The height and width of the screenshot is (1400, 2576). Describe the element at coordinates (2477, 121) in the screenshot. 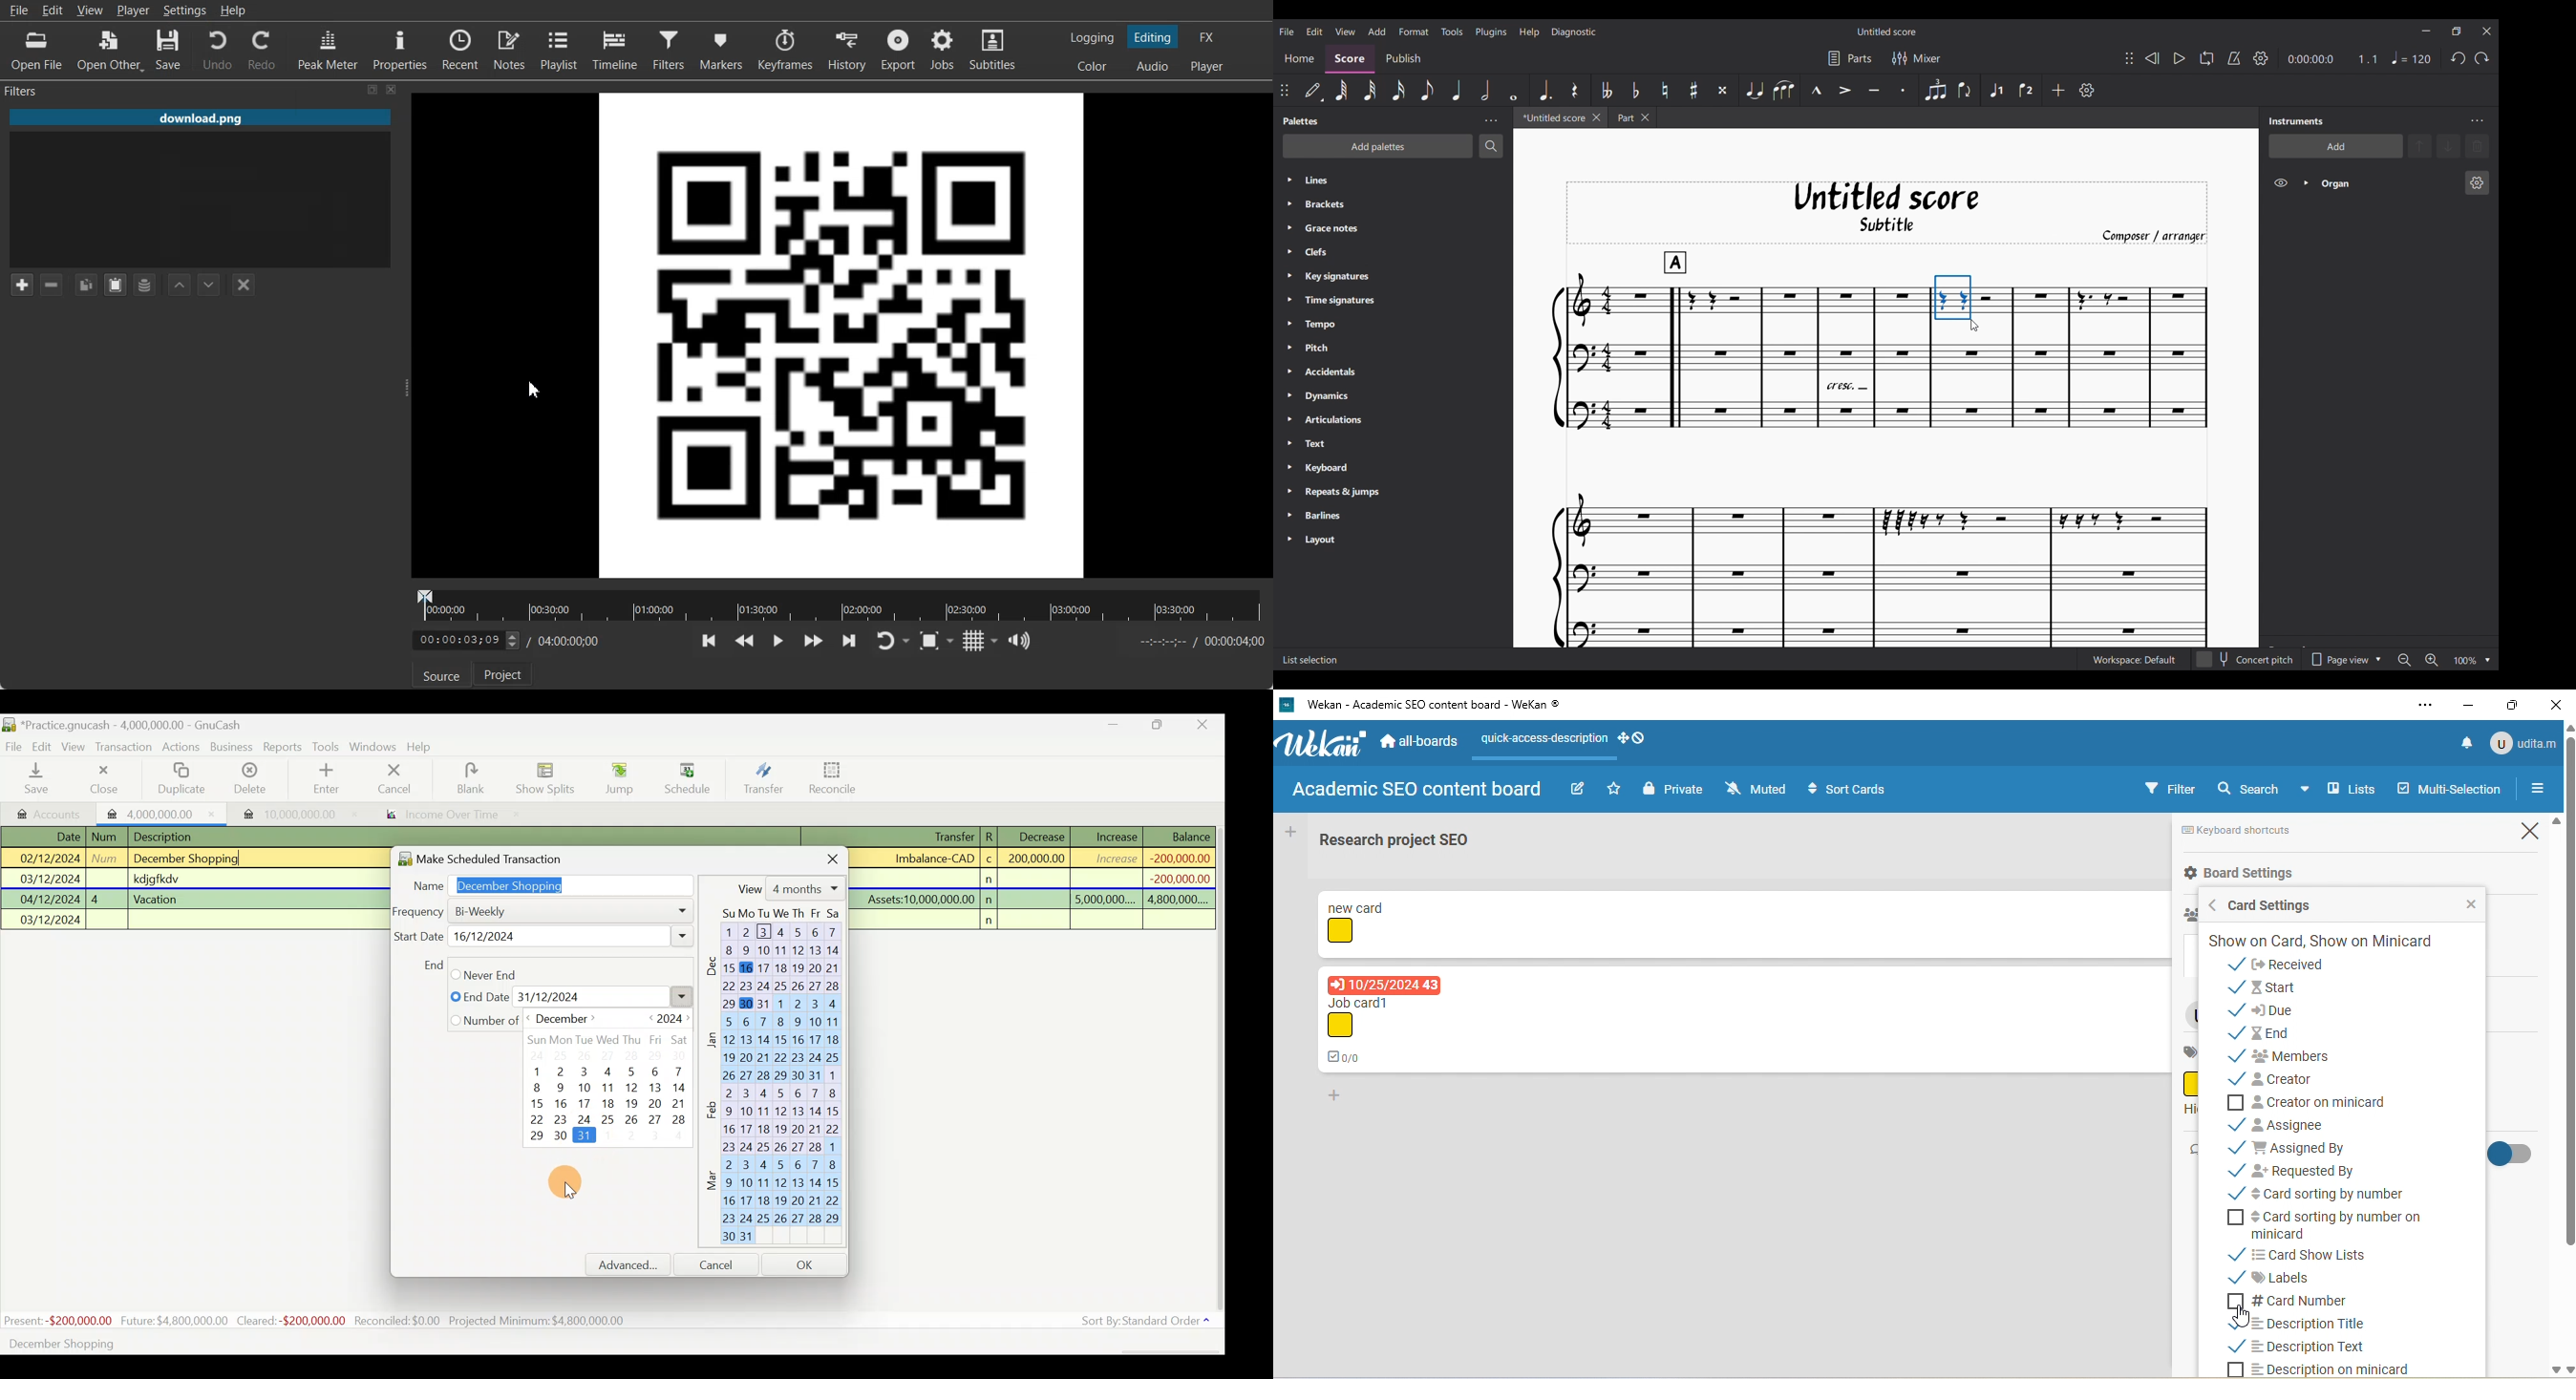

I see `Instrument panel settings` at that location.